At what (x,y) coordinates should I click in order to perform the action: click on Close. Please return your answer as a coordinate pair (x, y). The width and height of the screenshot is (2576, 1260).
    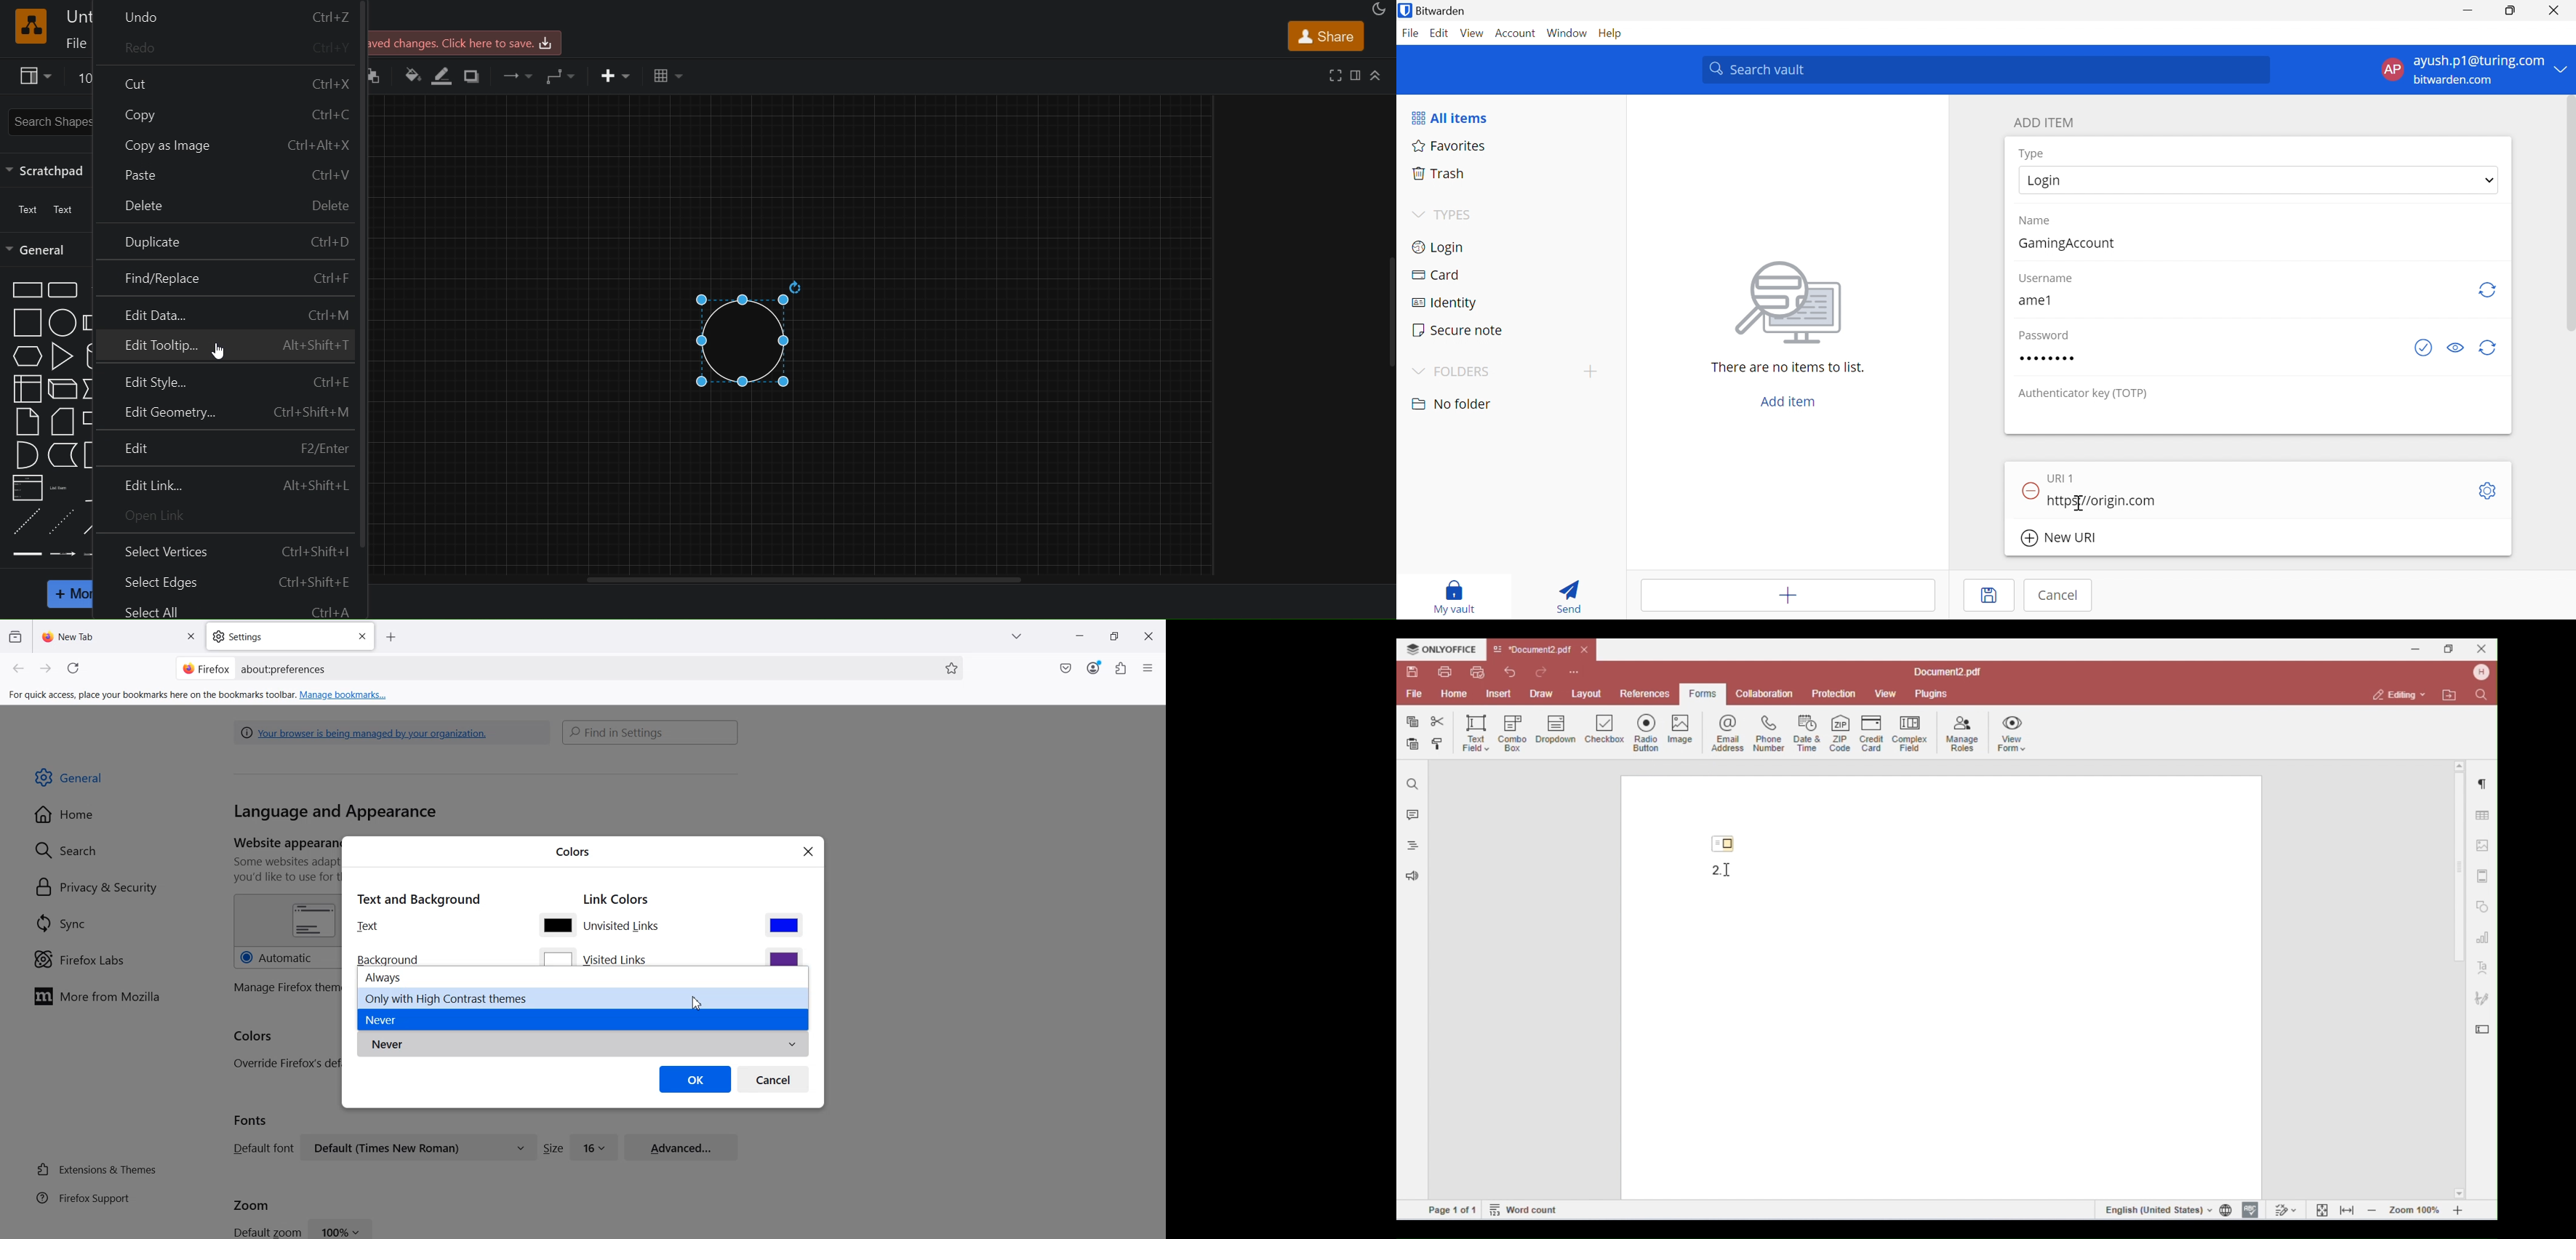
    Looking at the image, I should click on (2556, 12).